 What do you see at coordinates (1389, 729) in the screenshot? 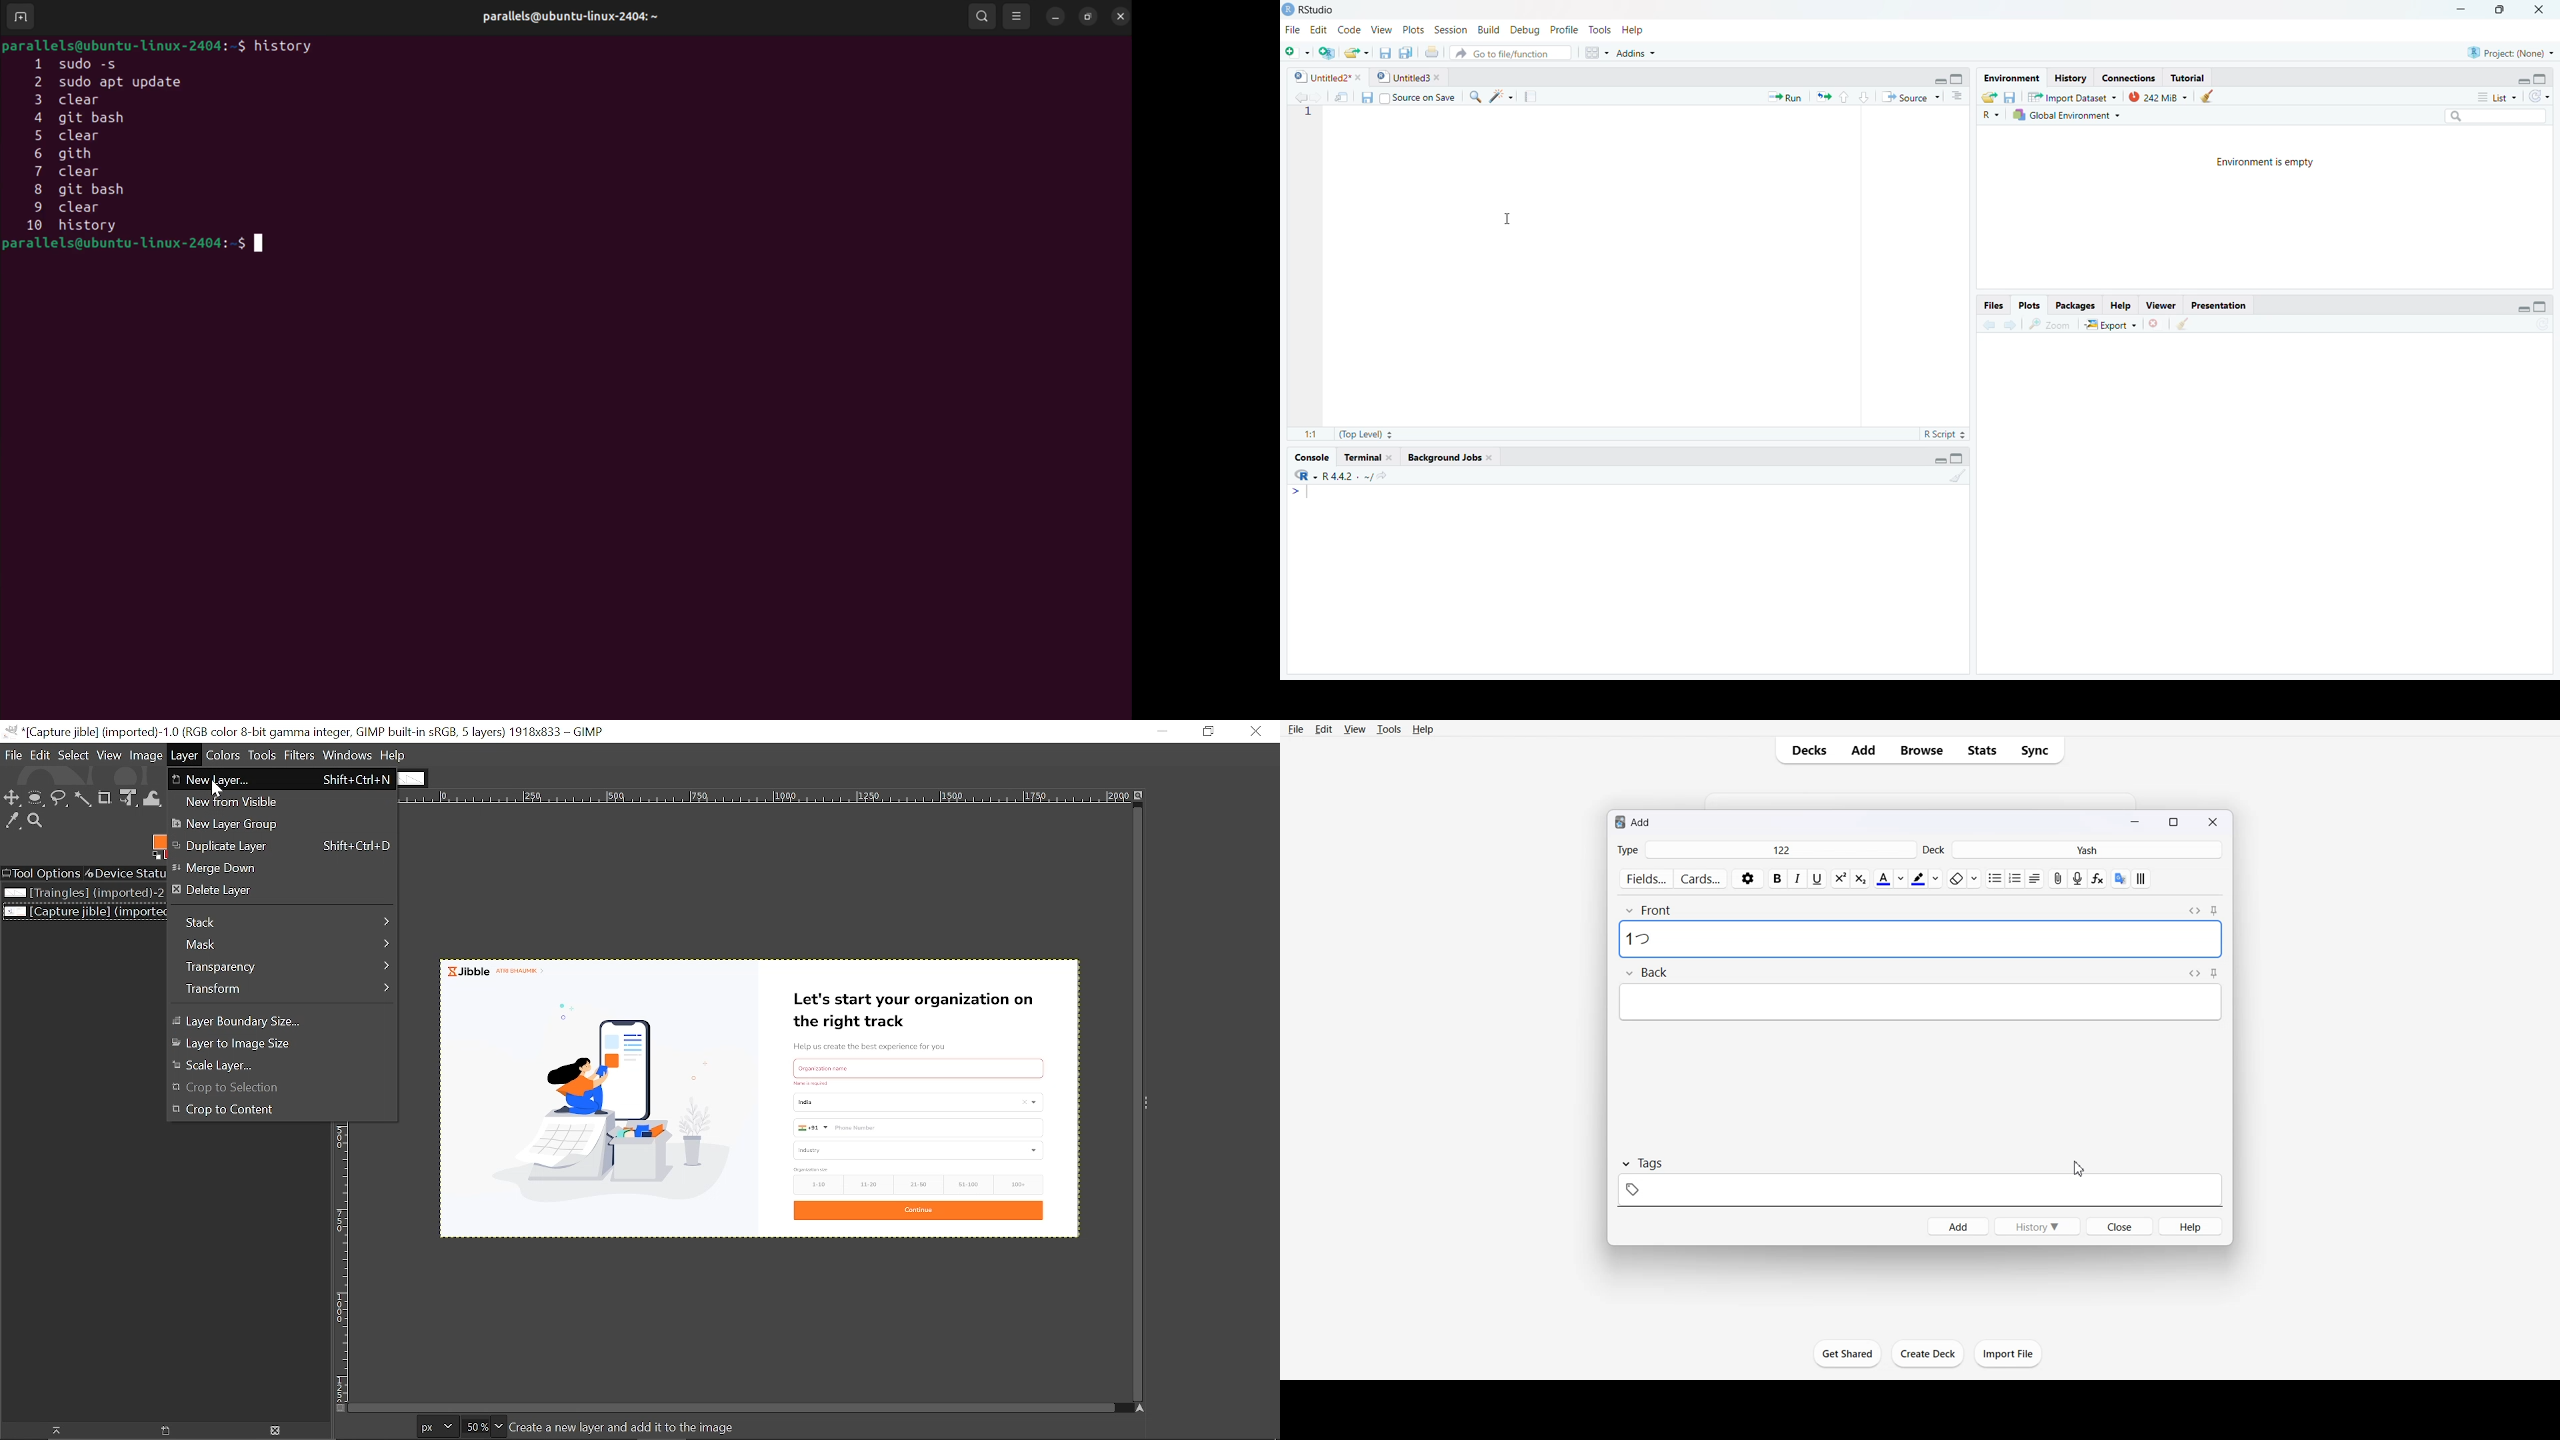
I see `Tools` at bounding box center [1389, 729].